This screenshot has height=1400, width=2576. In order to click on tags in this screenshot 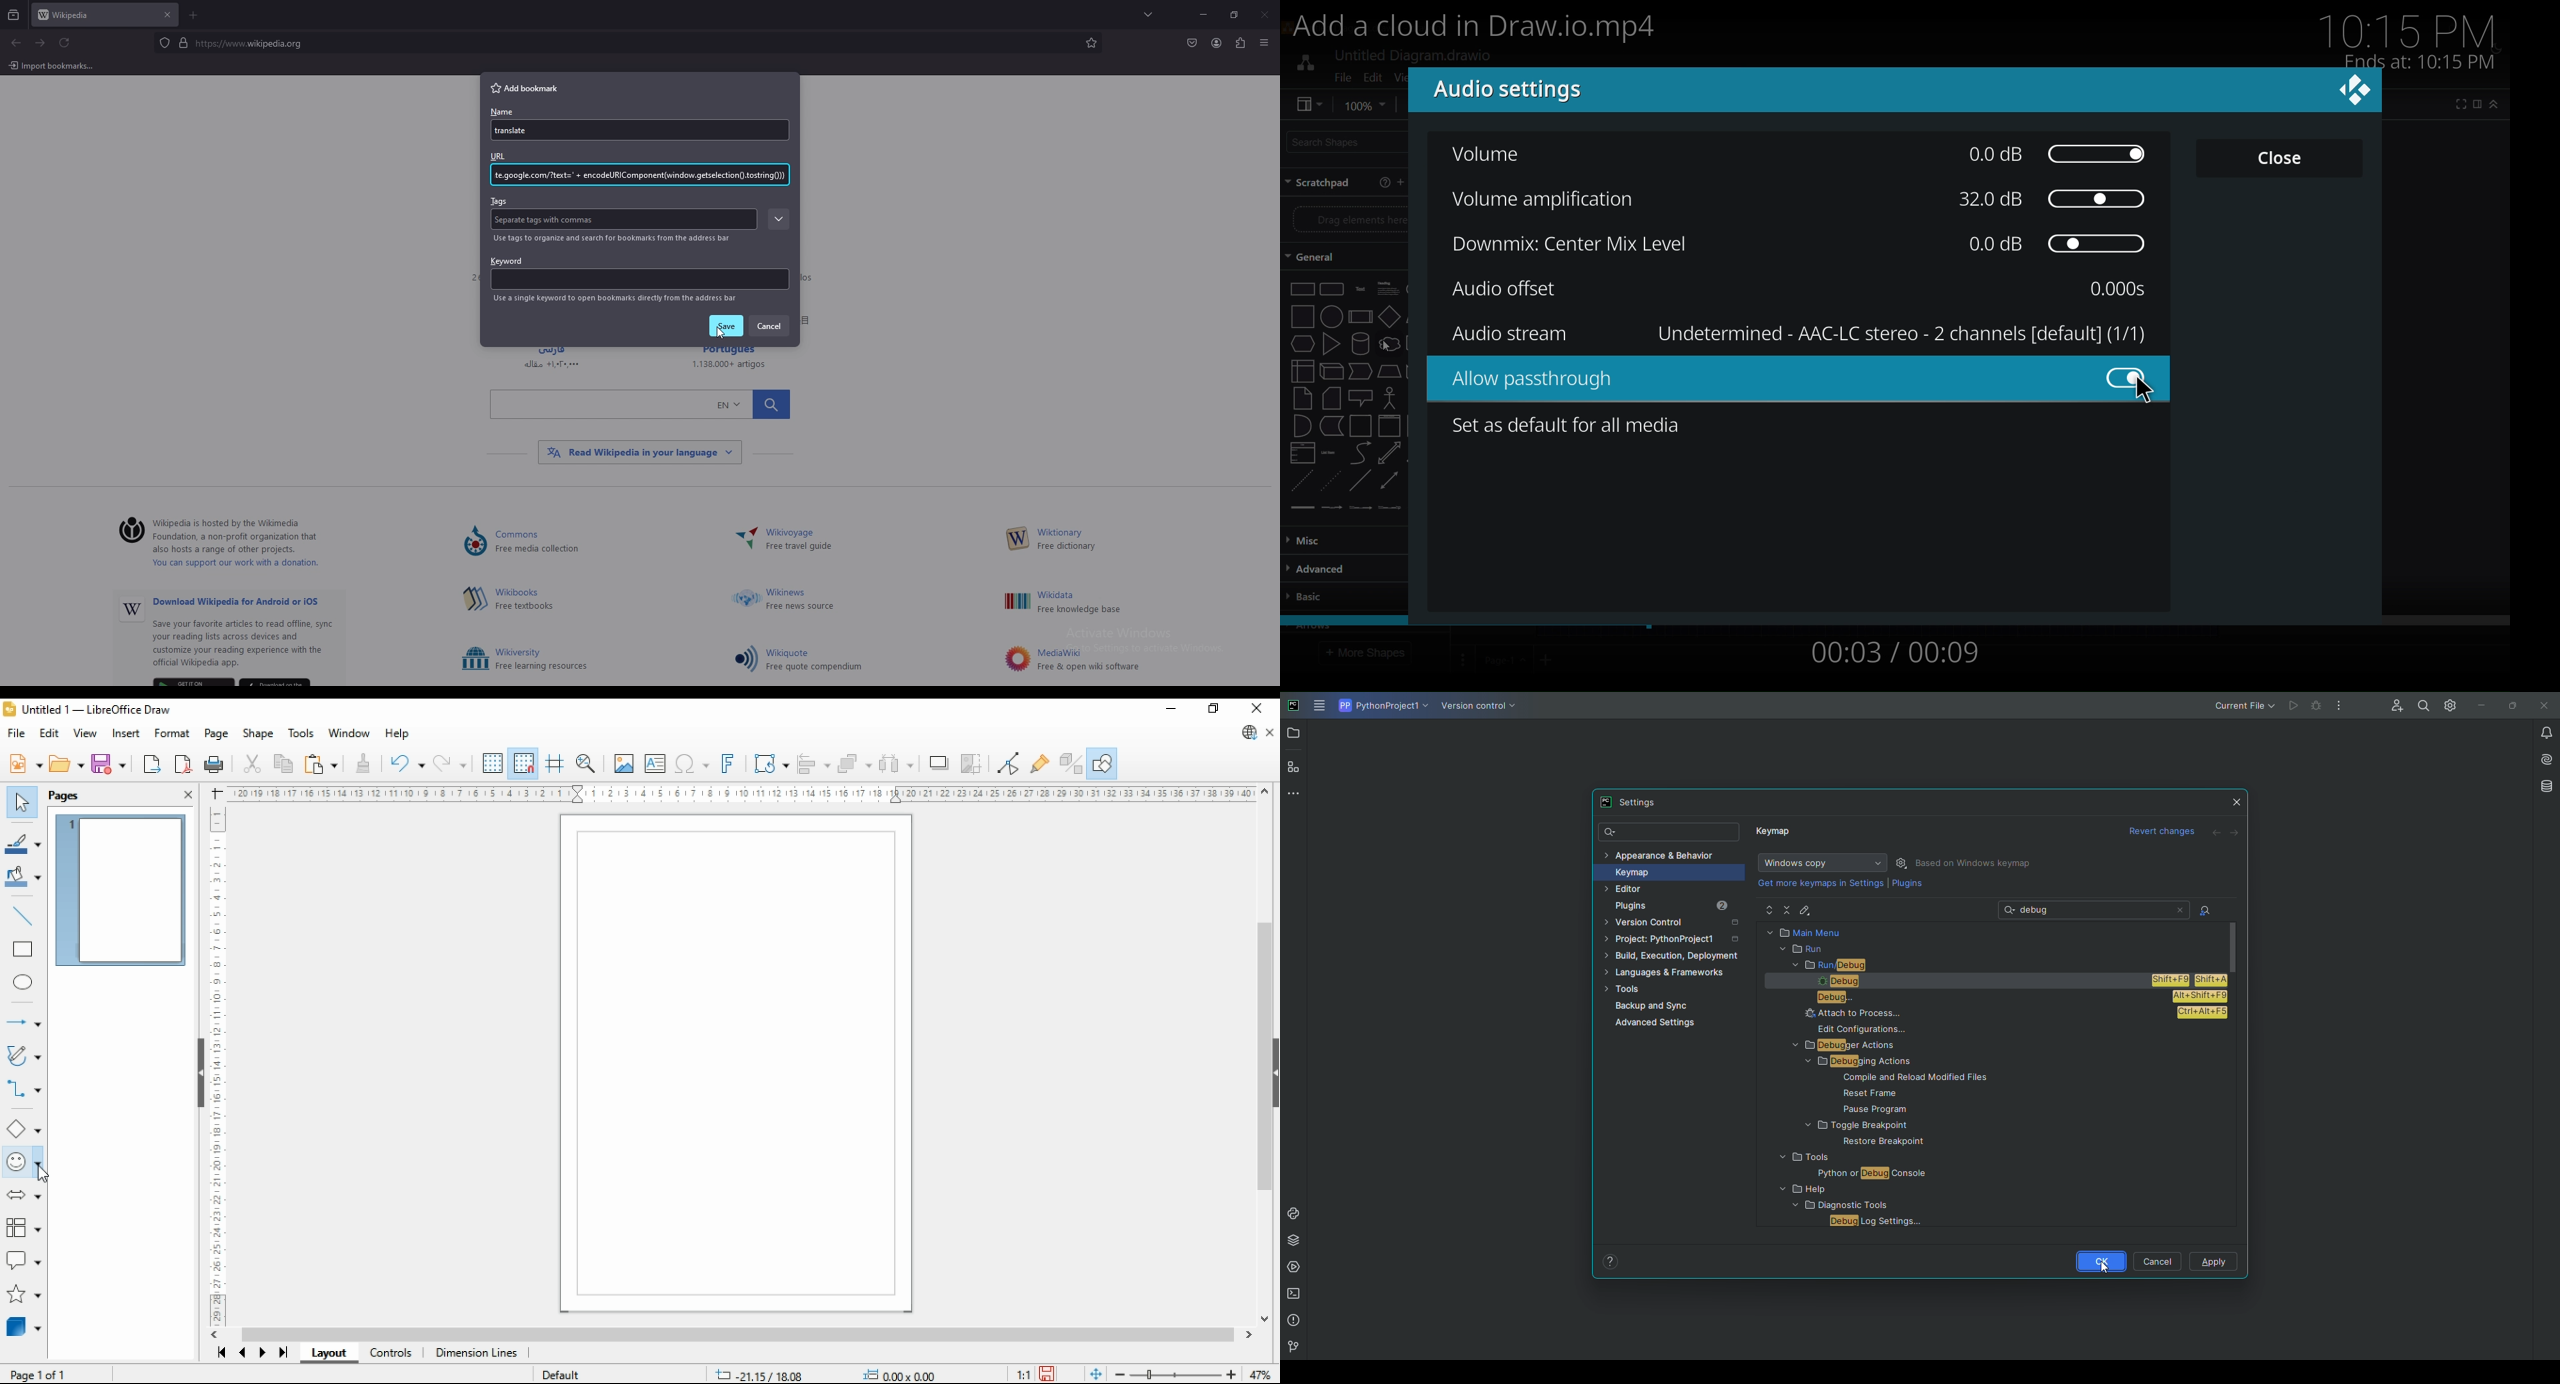, I will do `click(502, 201)`.